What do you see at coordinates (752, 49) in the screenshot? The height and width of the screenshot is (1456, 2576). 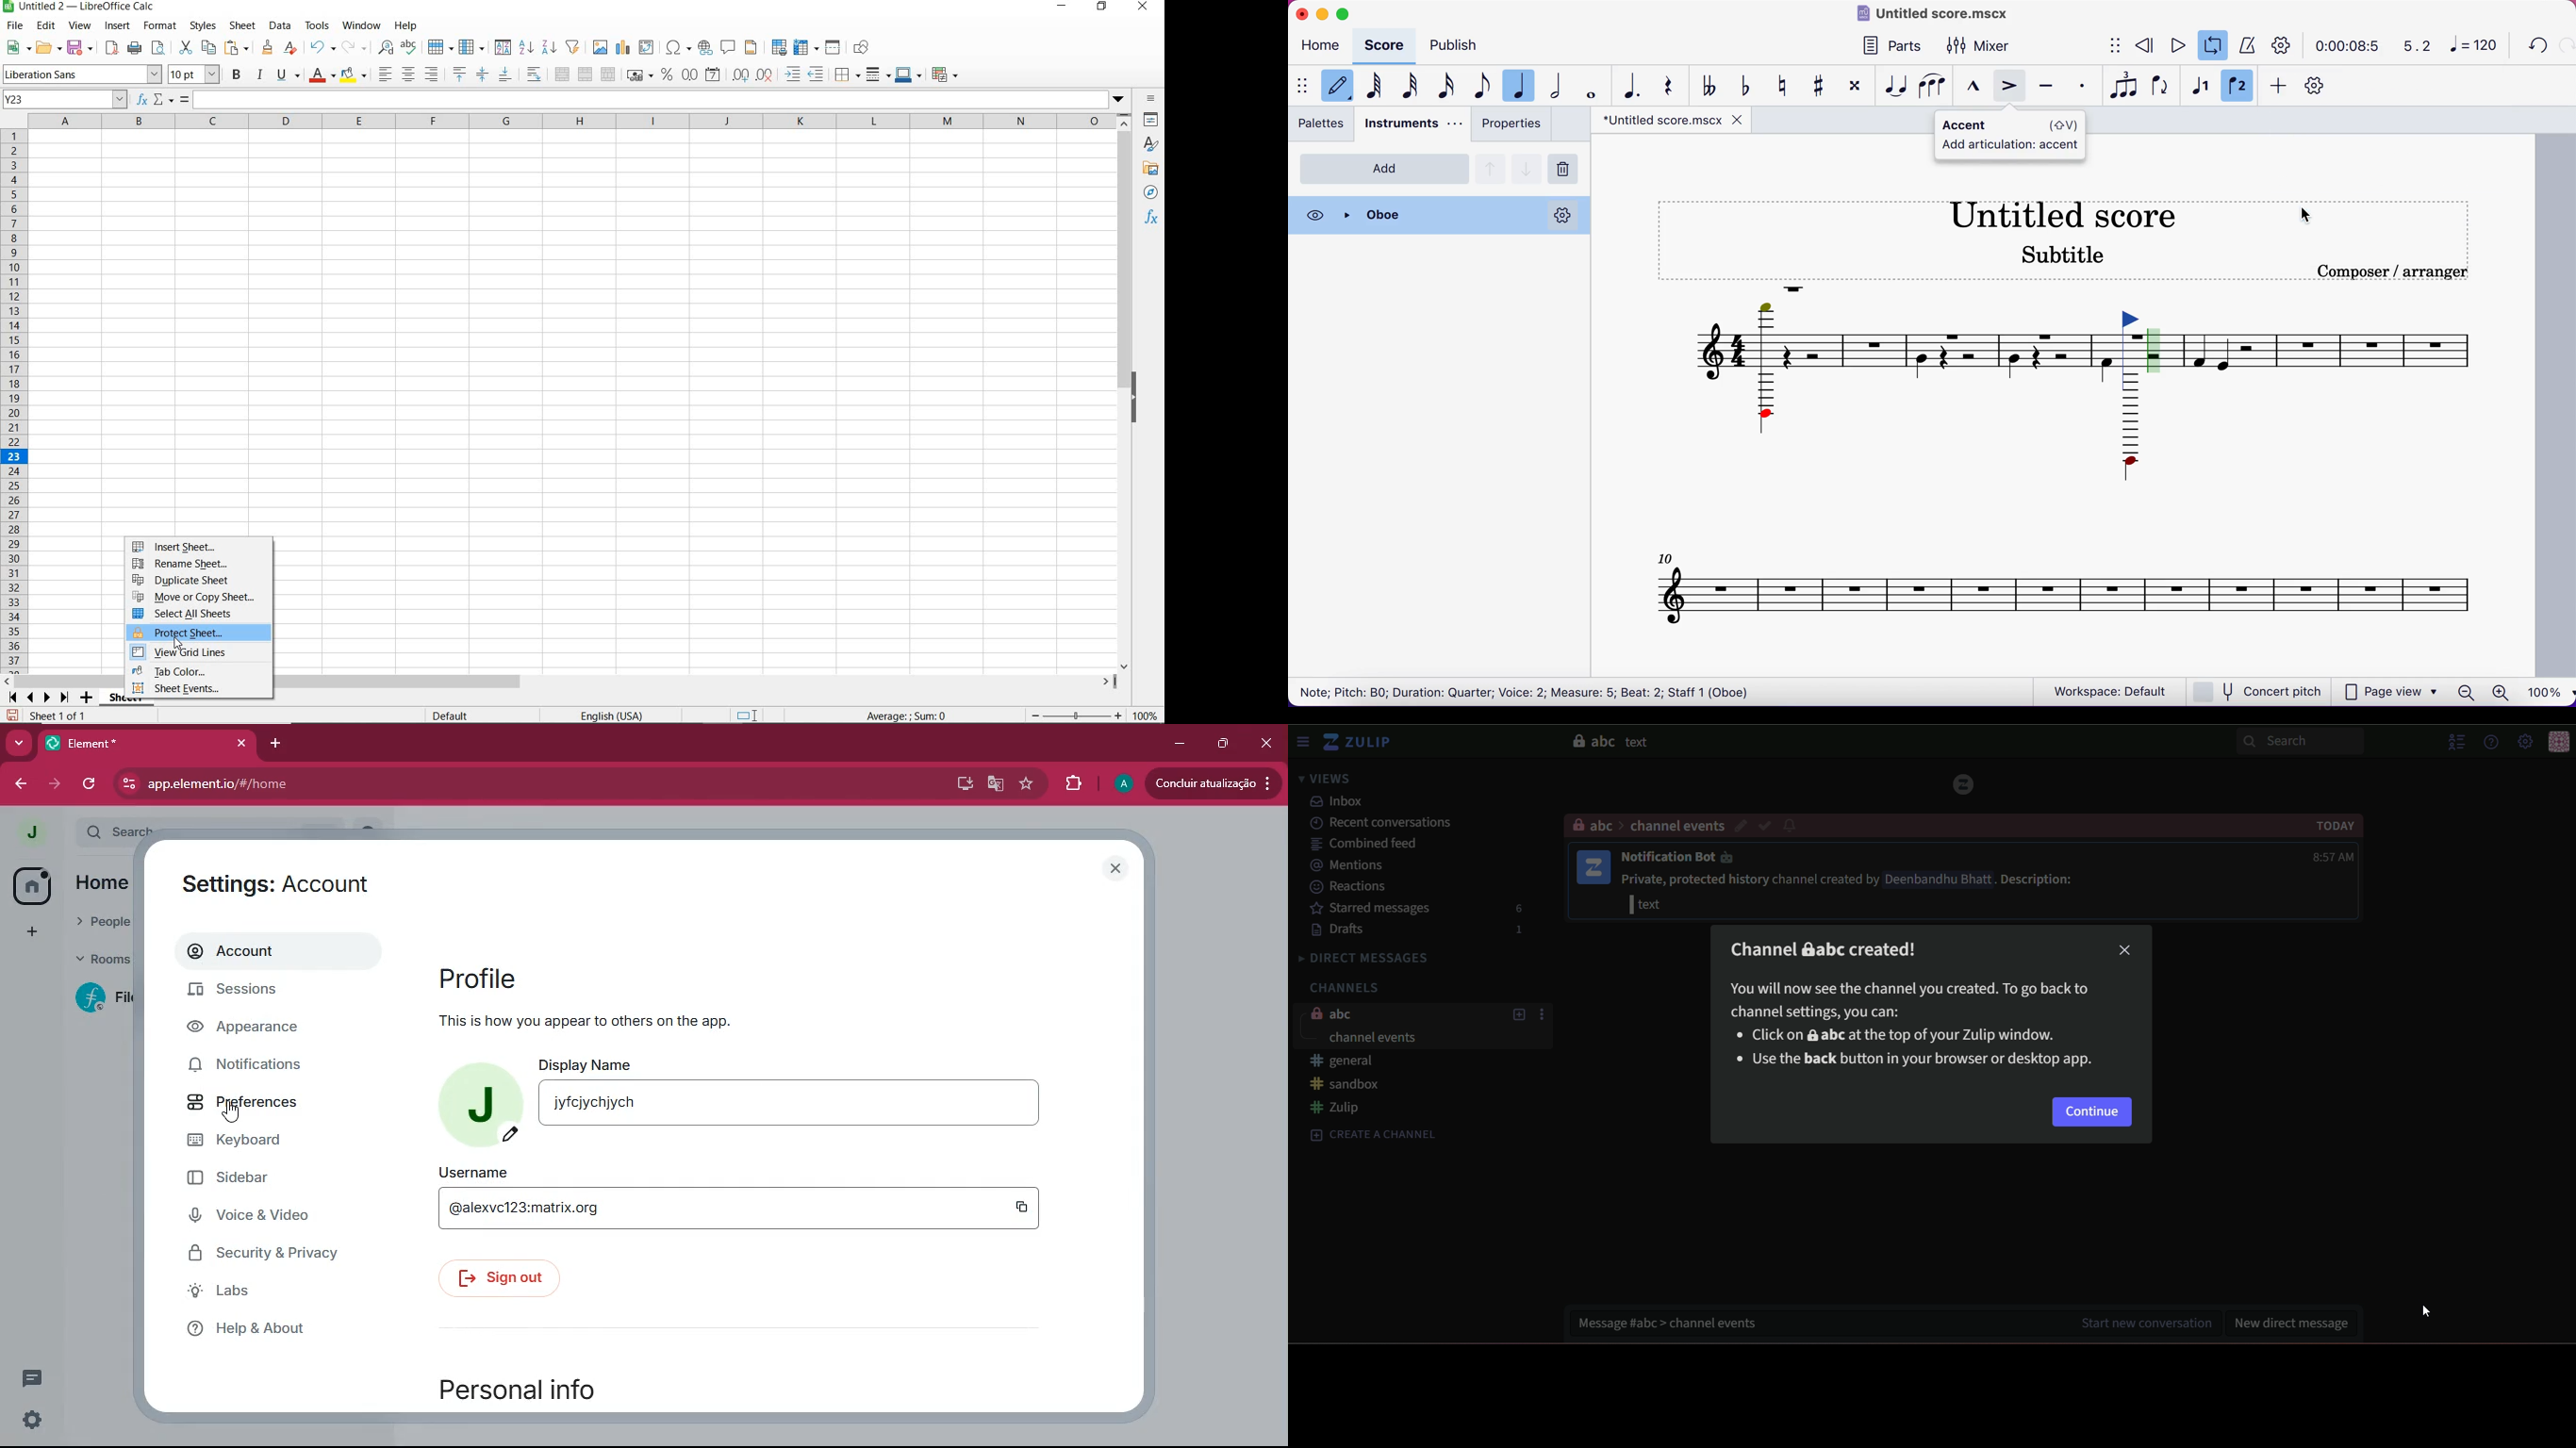 I see `HEADERS AND FOOTERS` at bounding box center [752, 49].